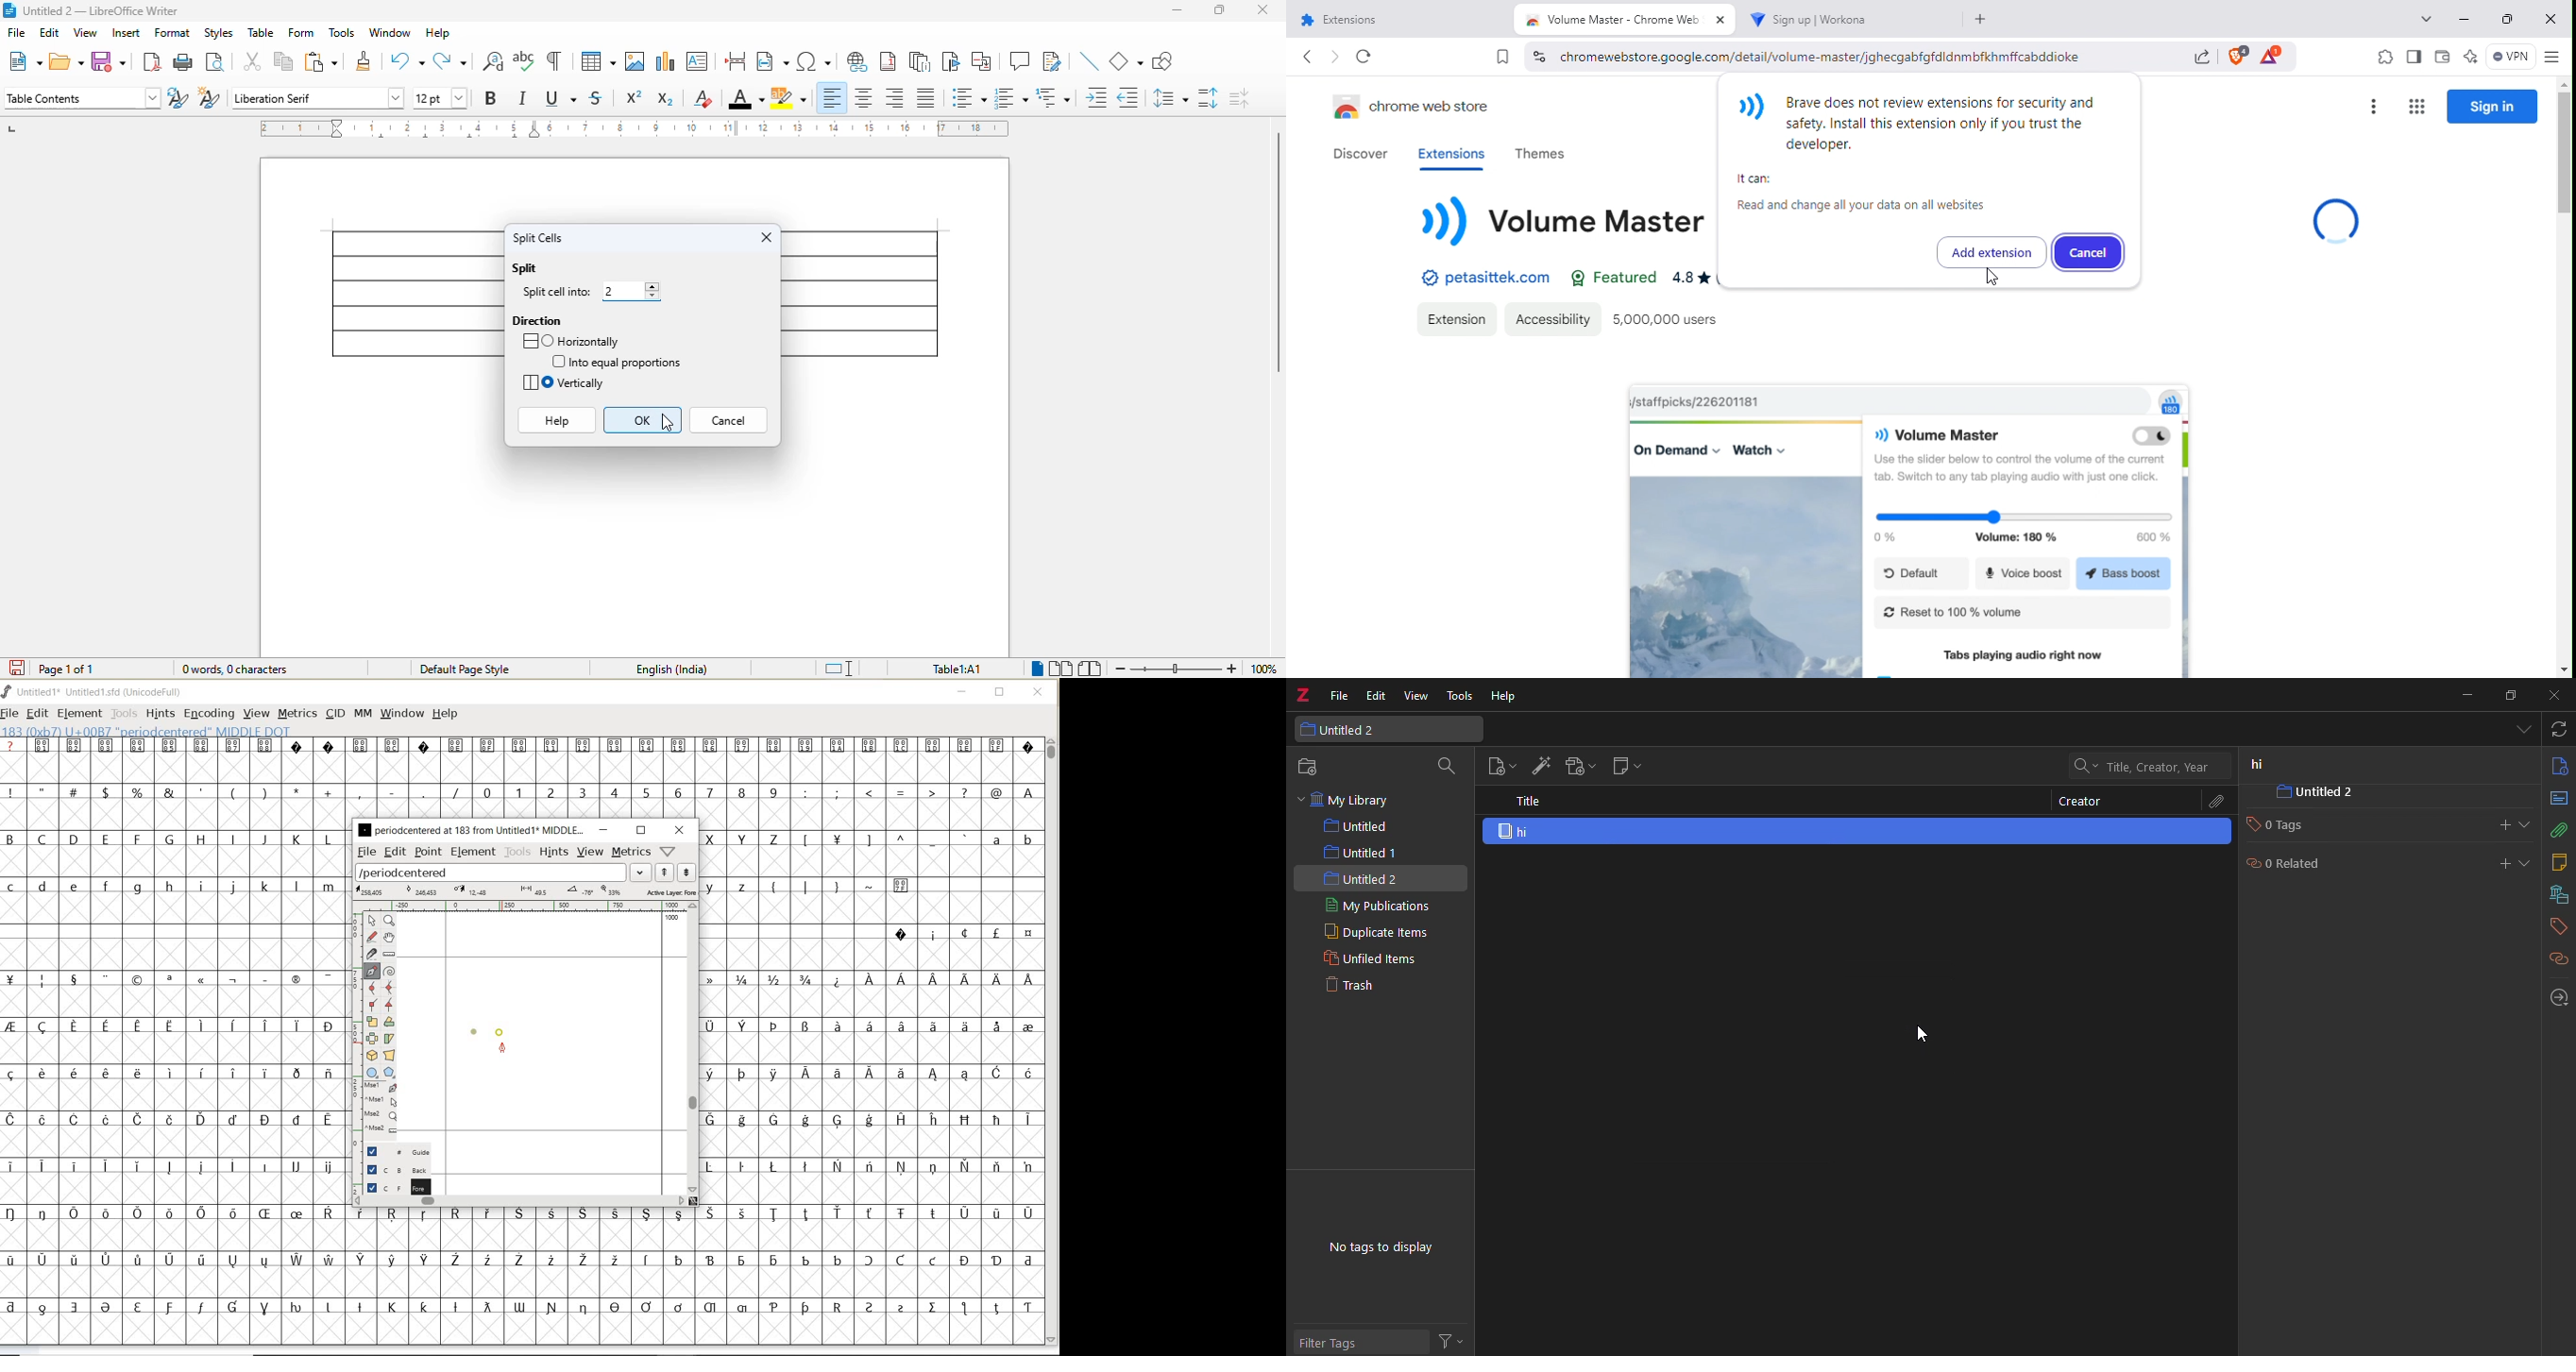 This screenshot has width=2576, height=1372. I want to click on decrease paragraph spacing, so click(1239, 98).